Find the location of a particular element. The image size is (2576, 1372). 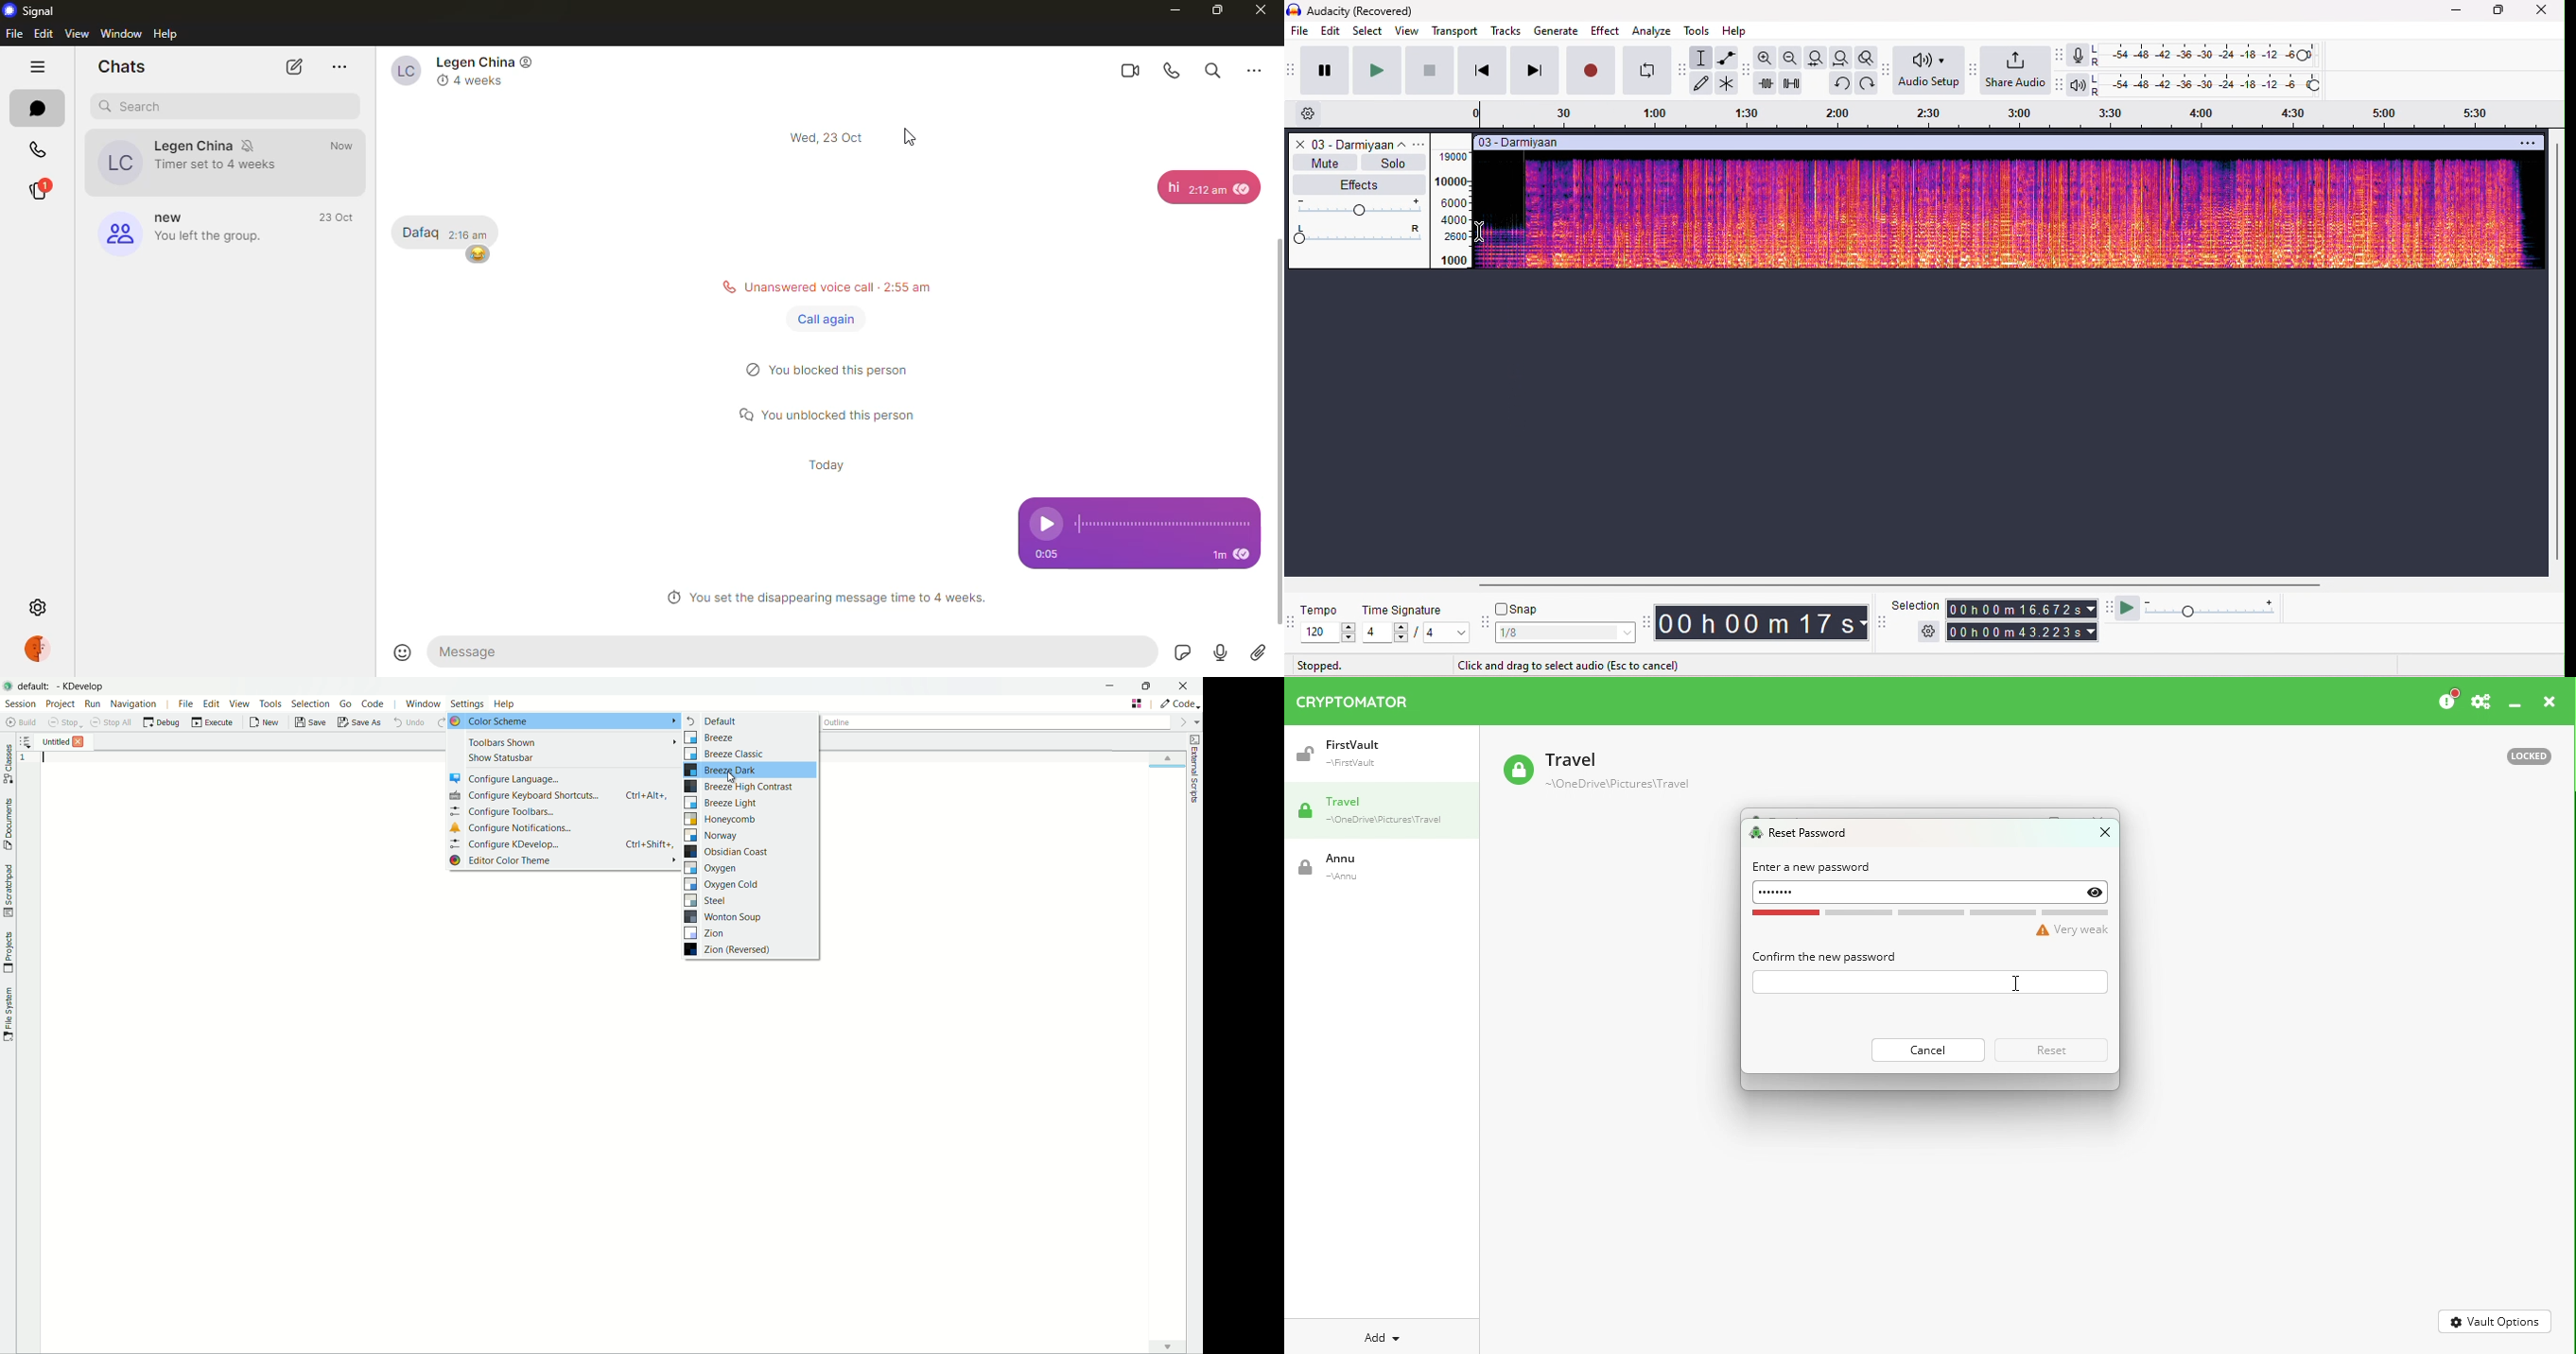

status message is located at coordinates (828, 415).